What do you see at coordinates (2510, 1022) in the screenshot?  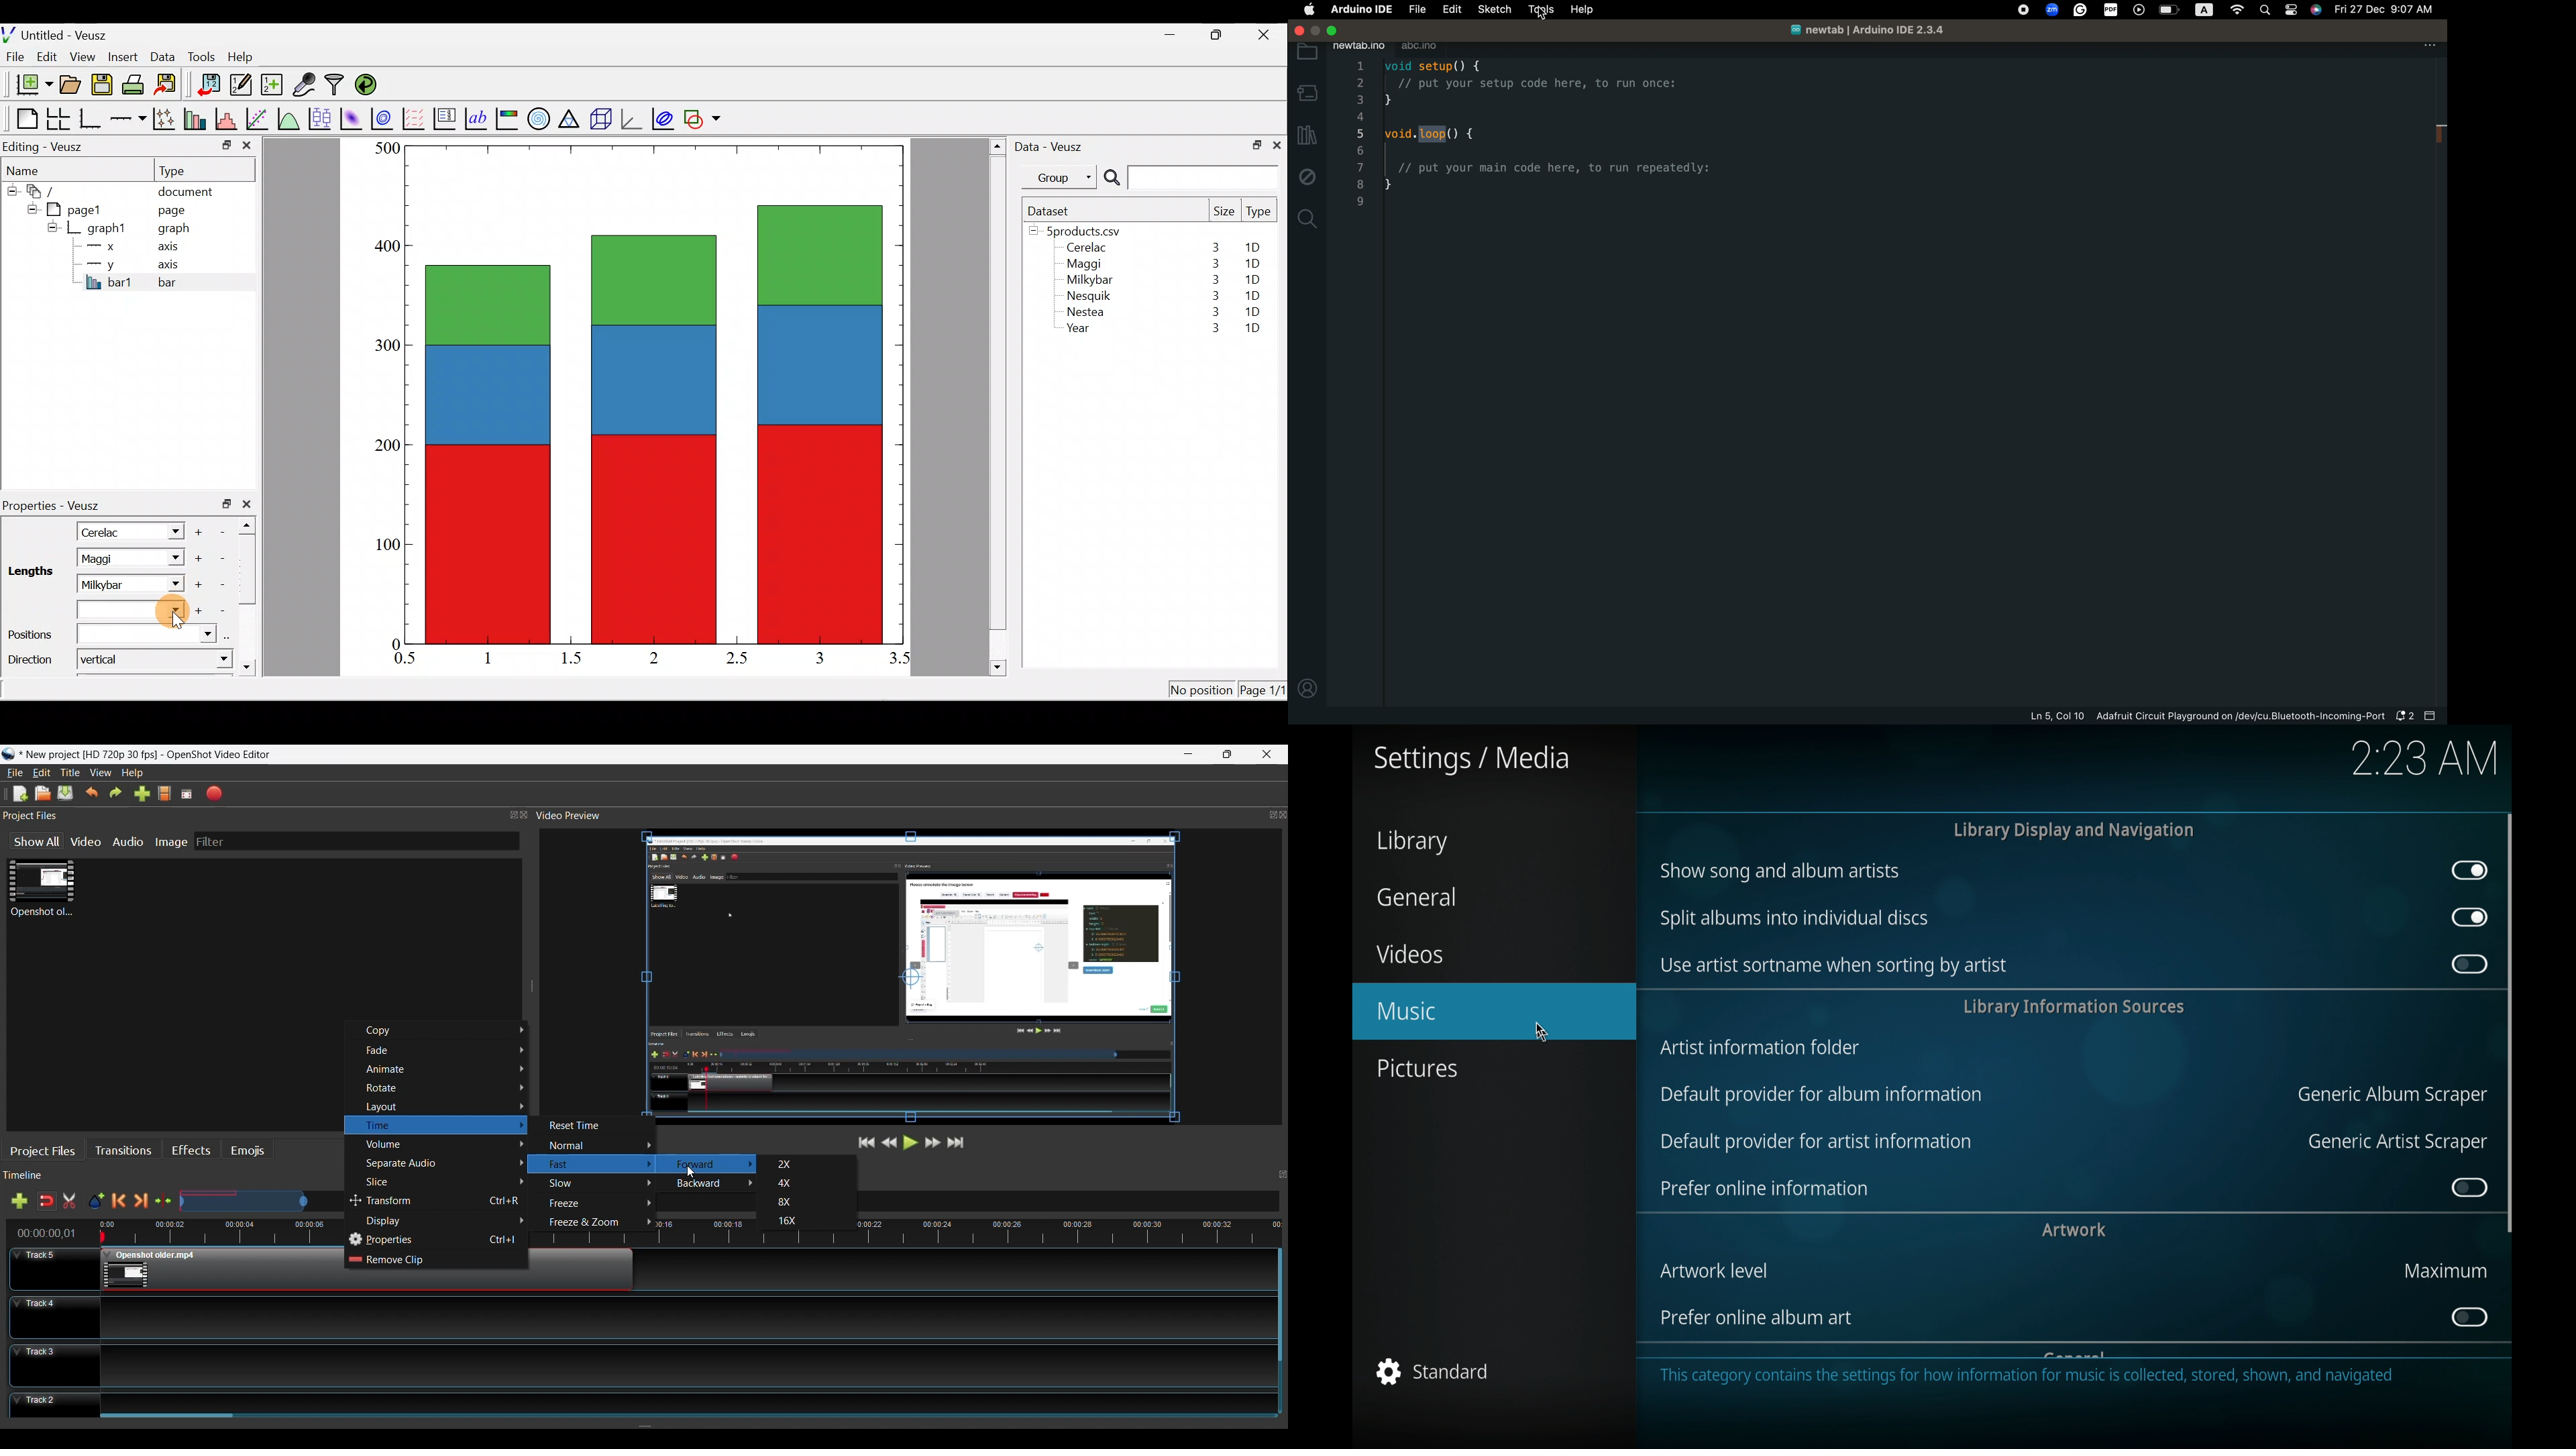 I see `scroll box` at bounding box center [2510, 1022].